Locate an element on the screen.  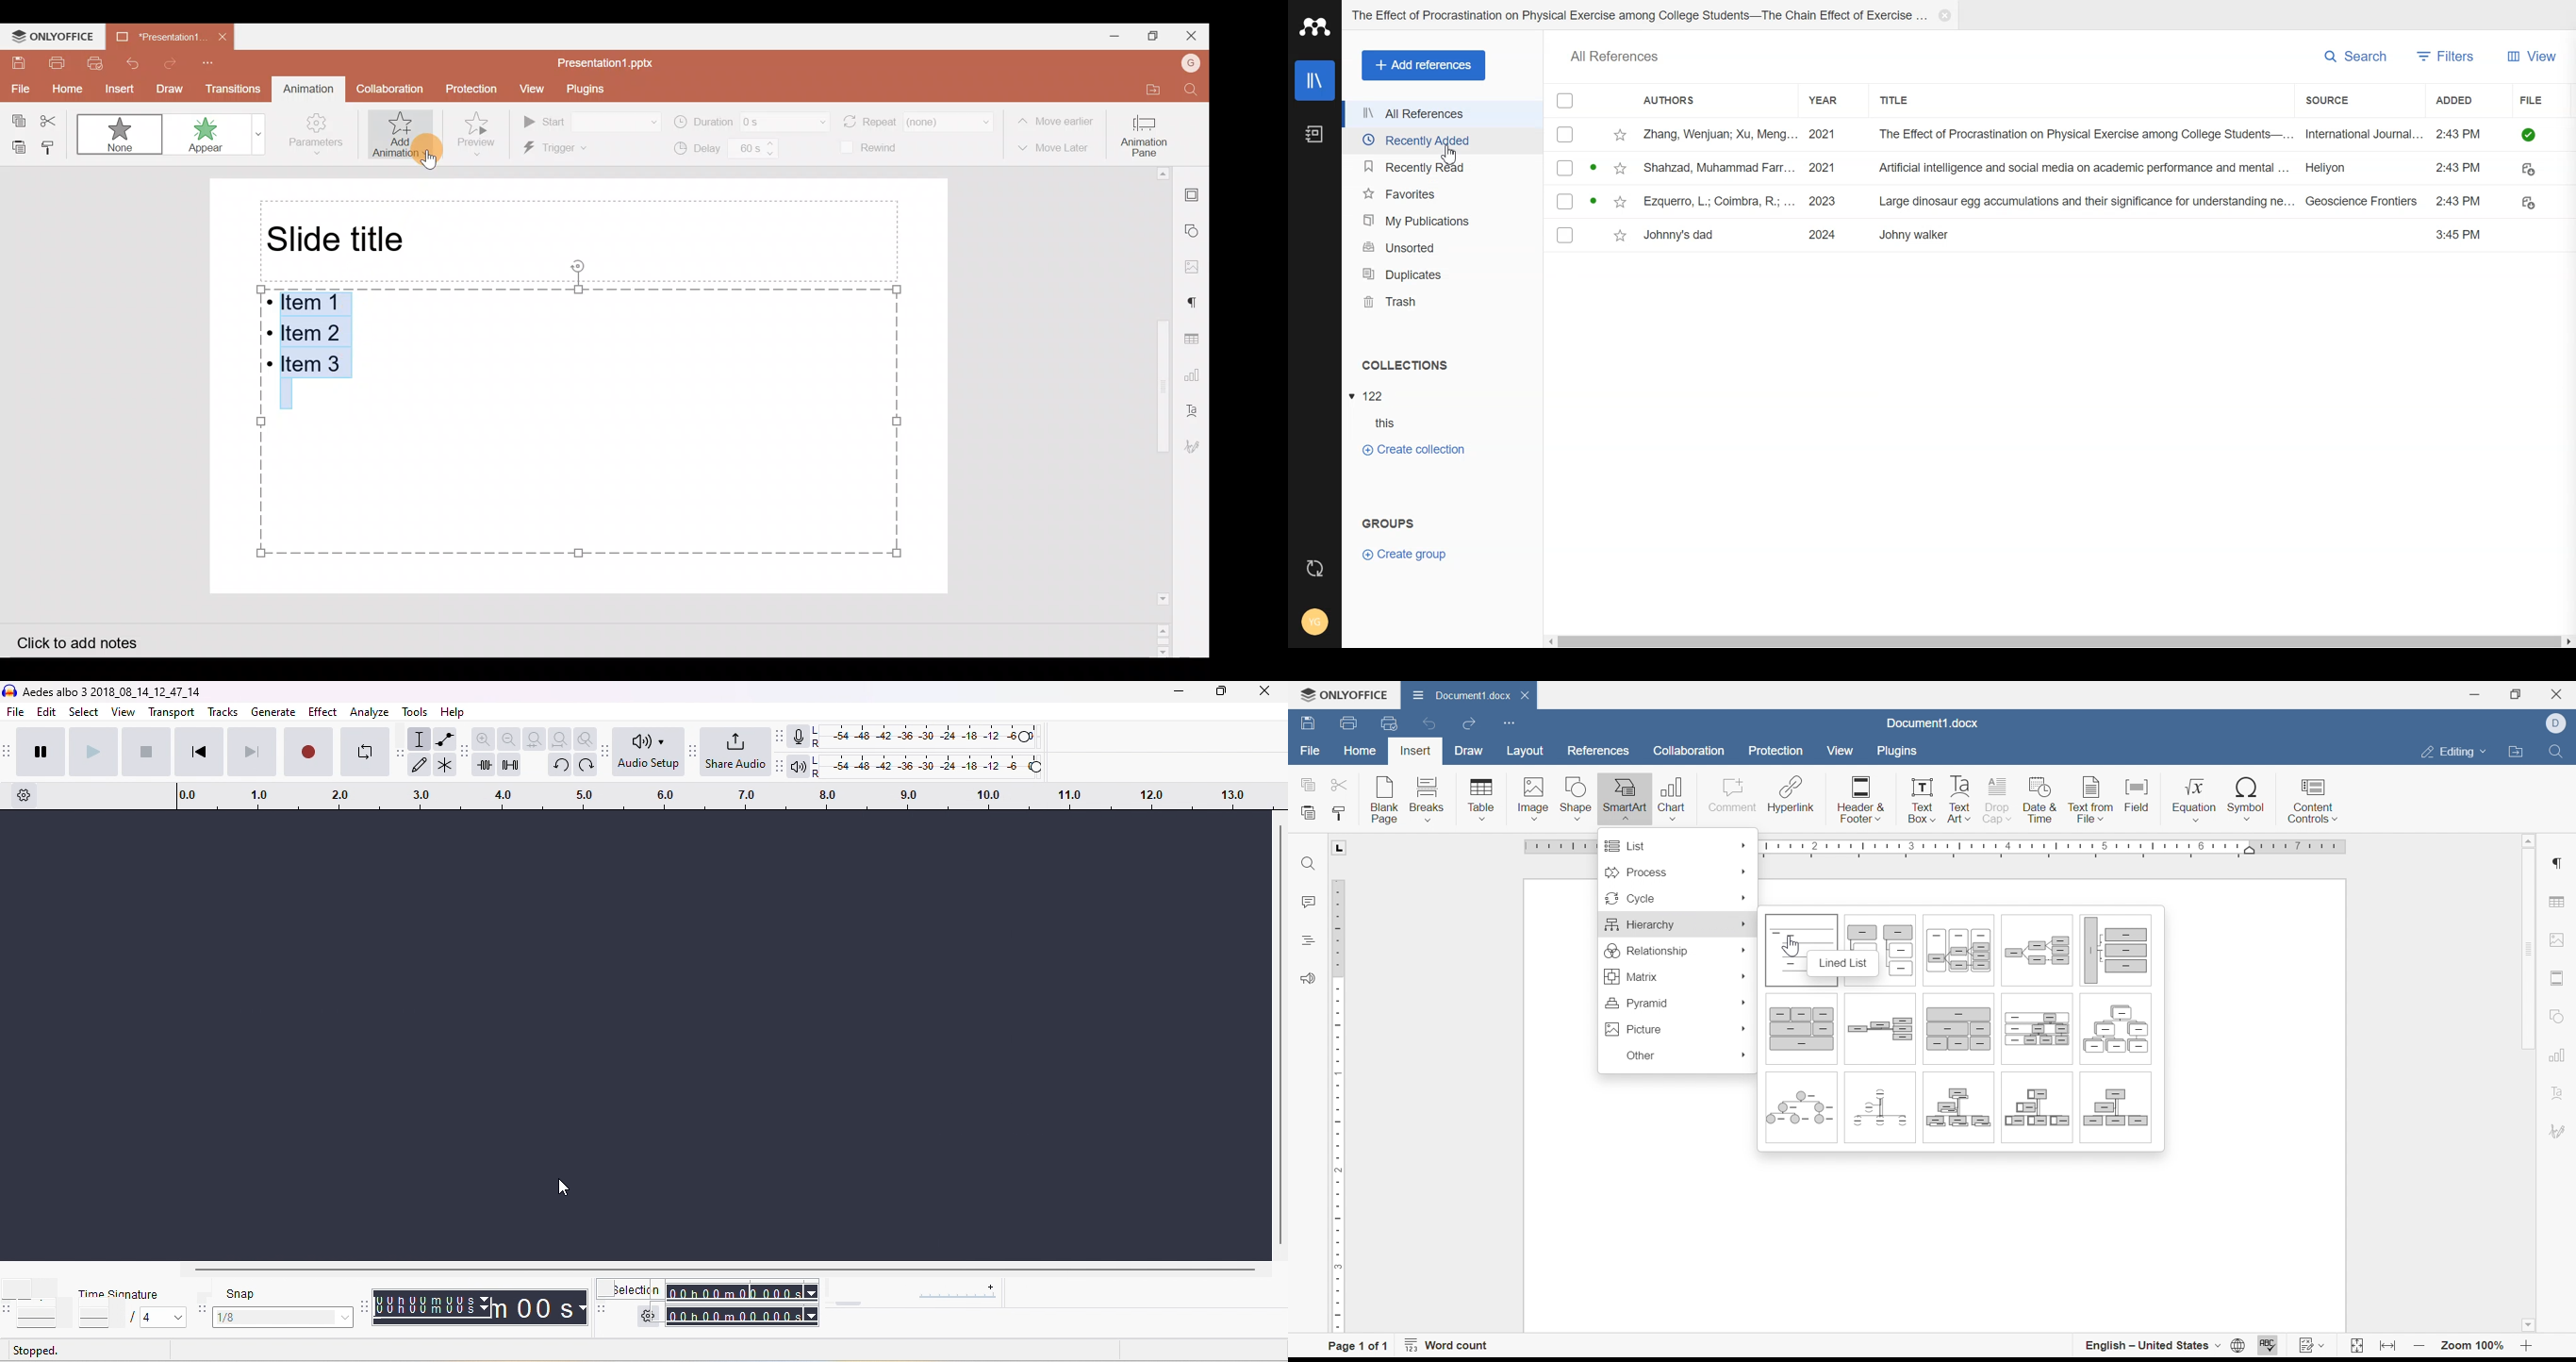
select tempo is located at coordinates (43, 1318).